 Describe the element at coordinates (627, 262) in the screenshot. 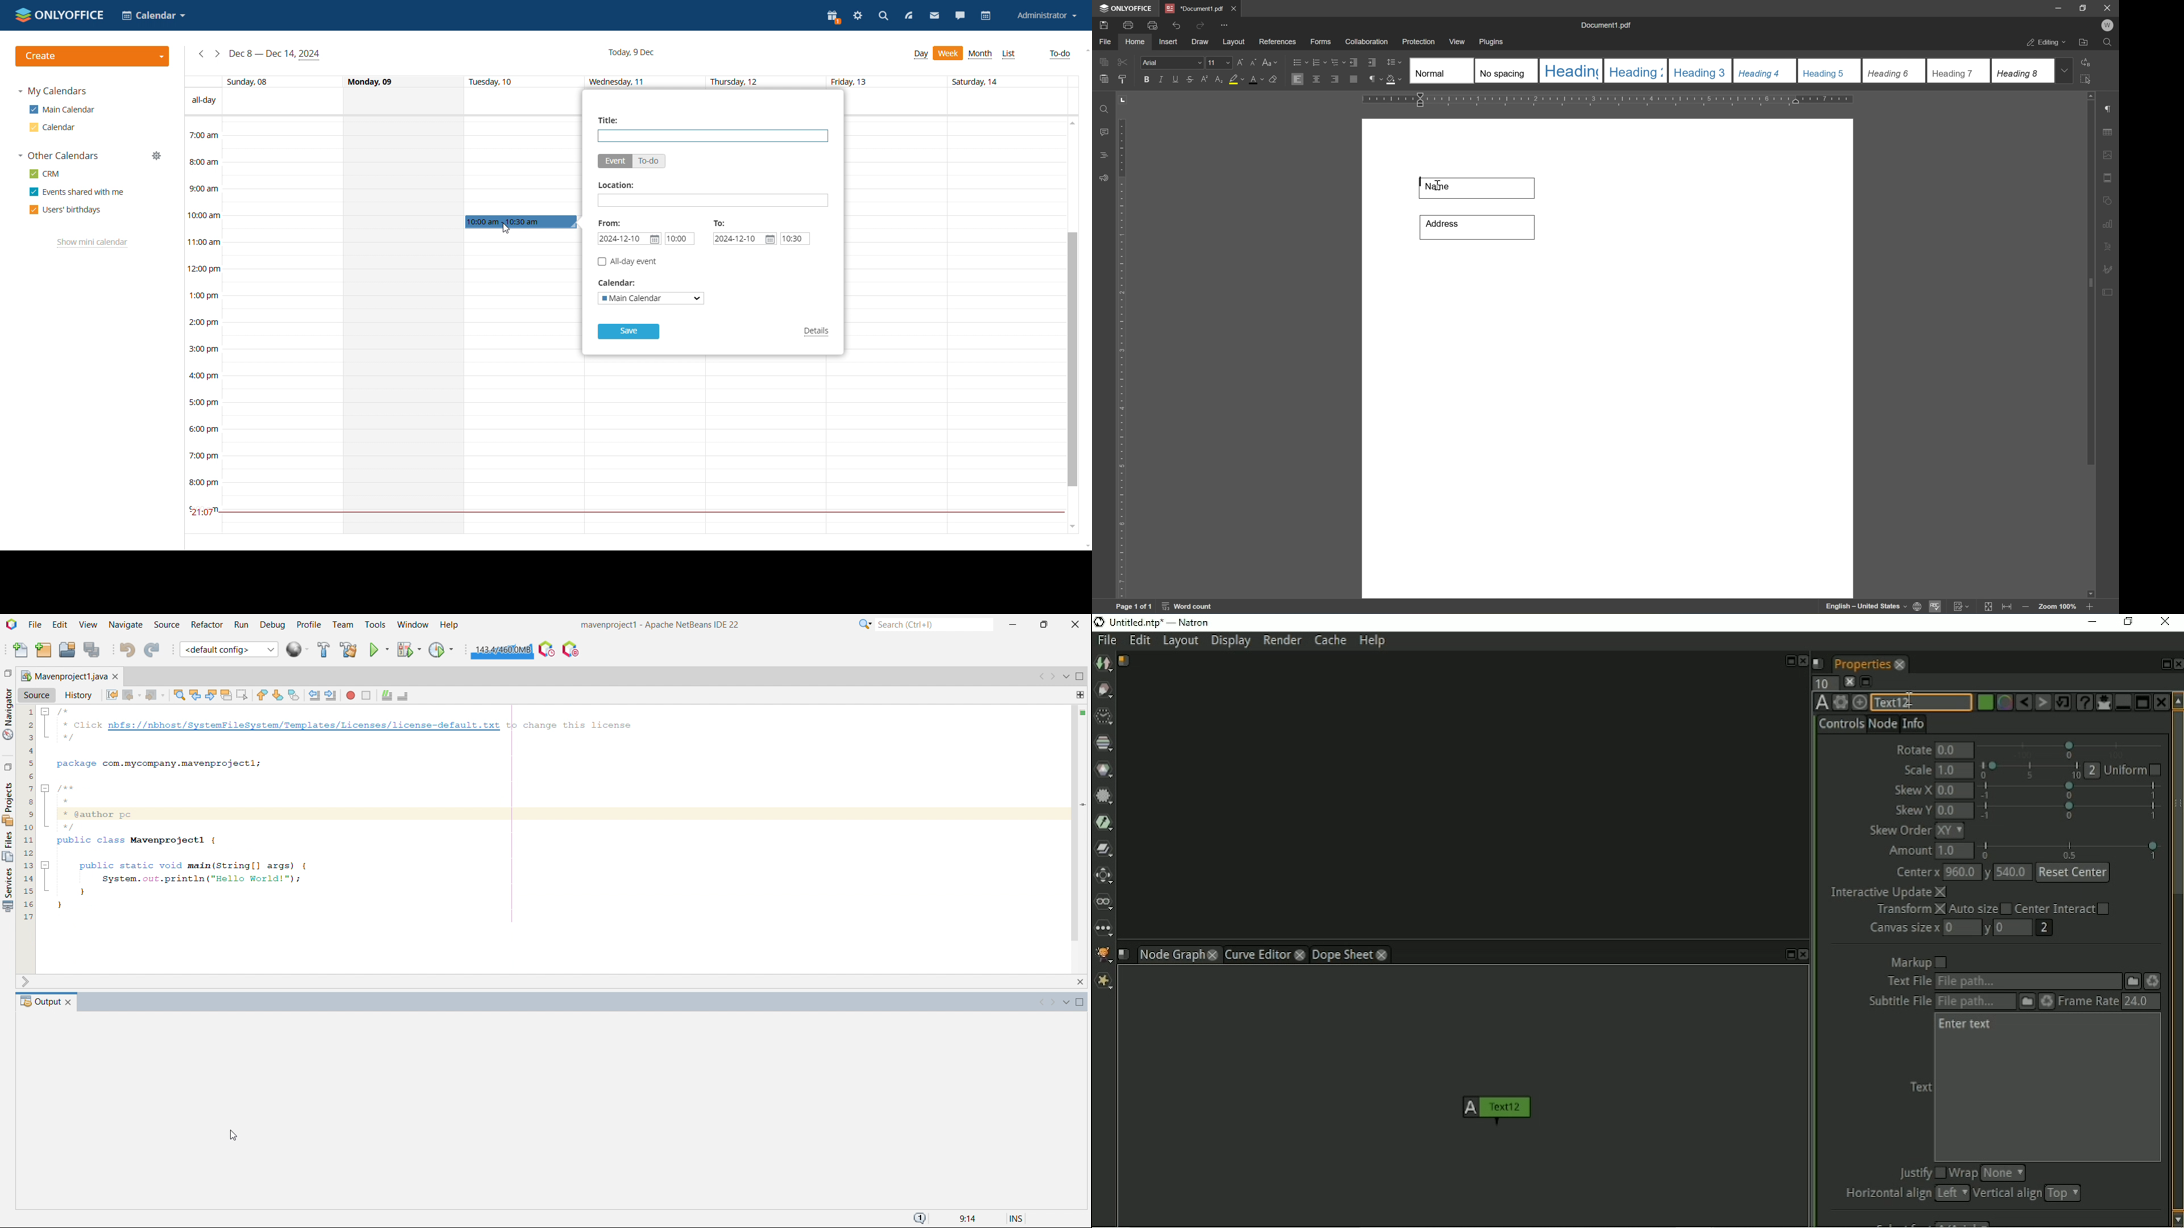

I see `all-day event checkbox` at that location.